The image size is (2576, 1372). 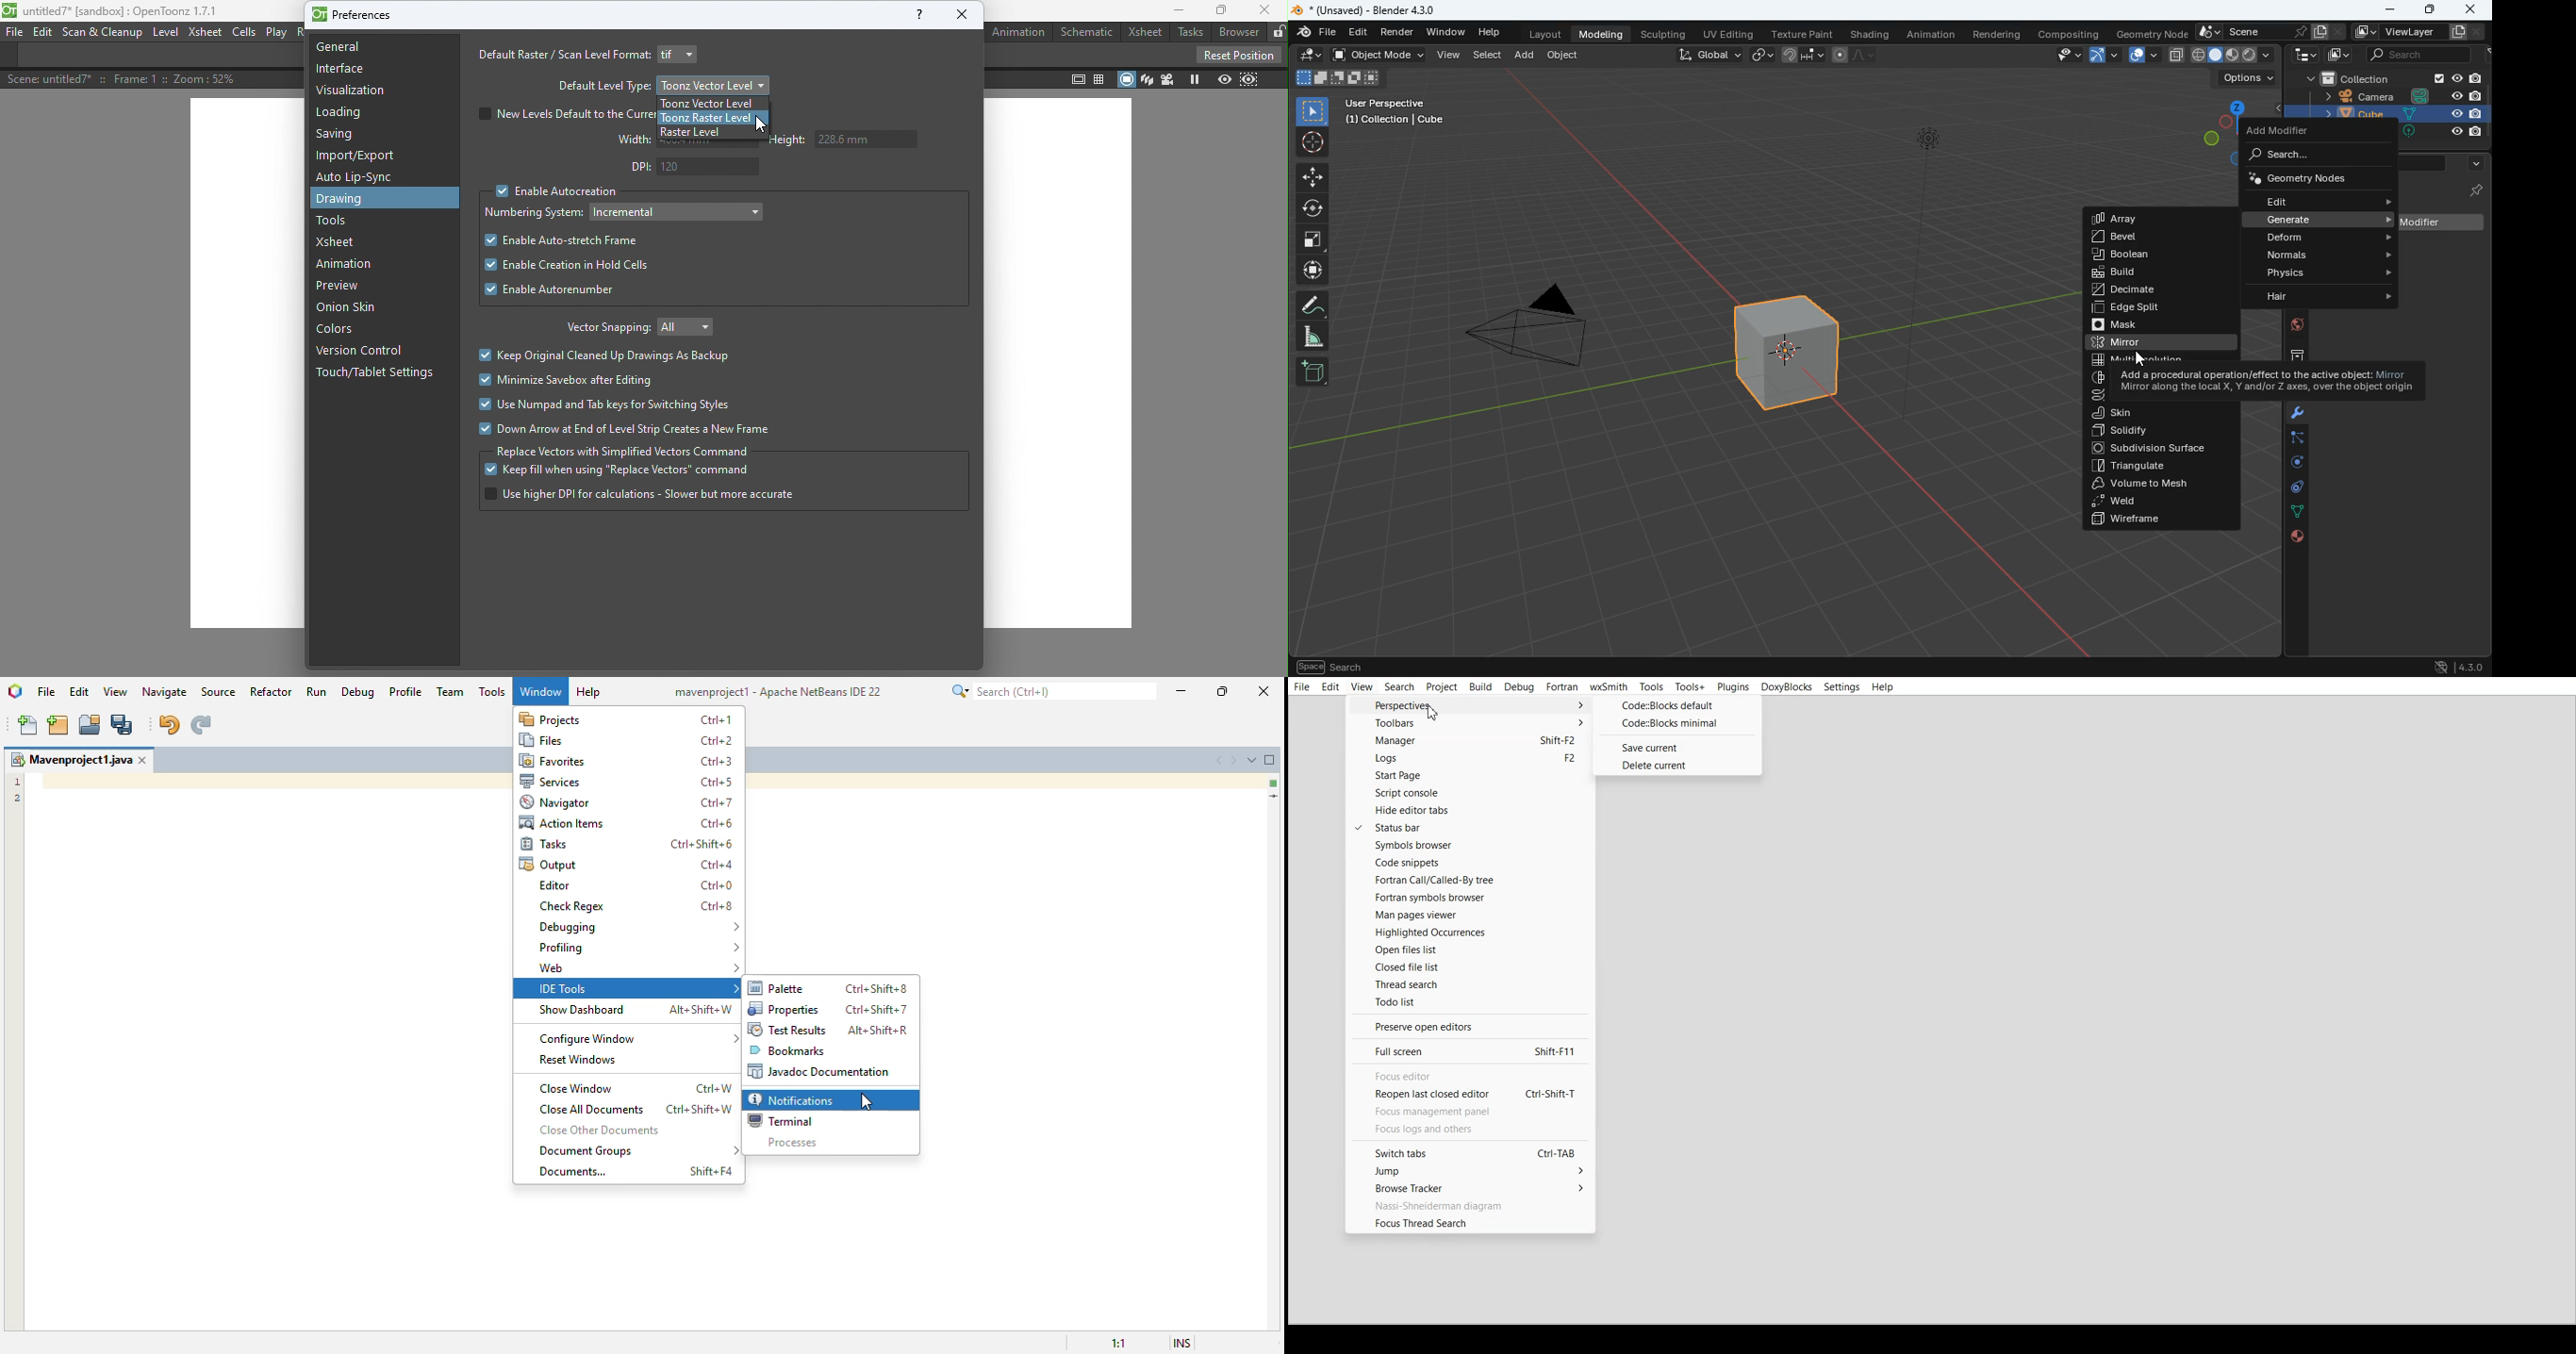 I want to click on copy, so click(x=2177, y=56).